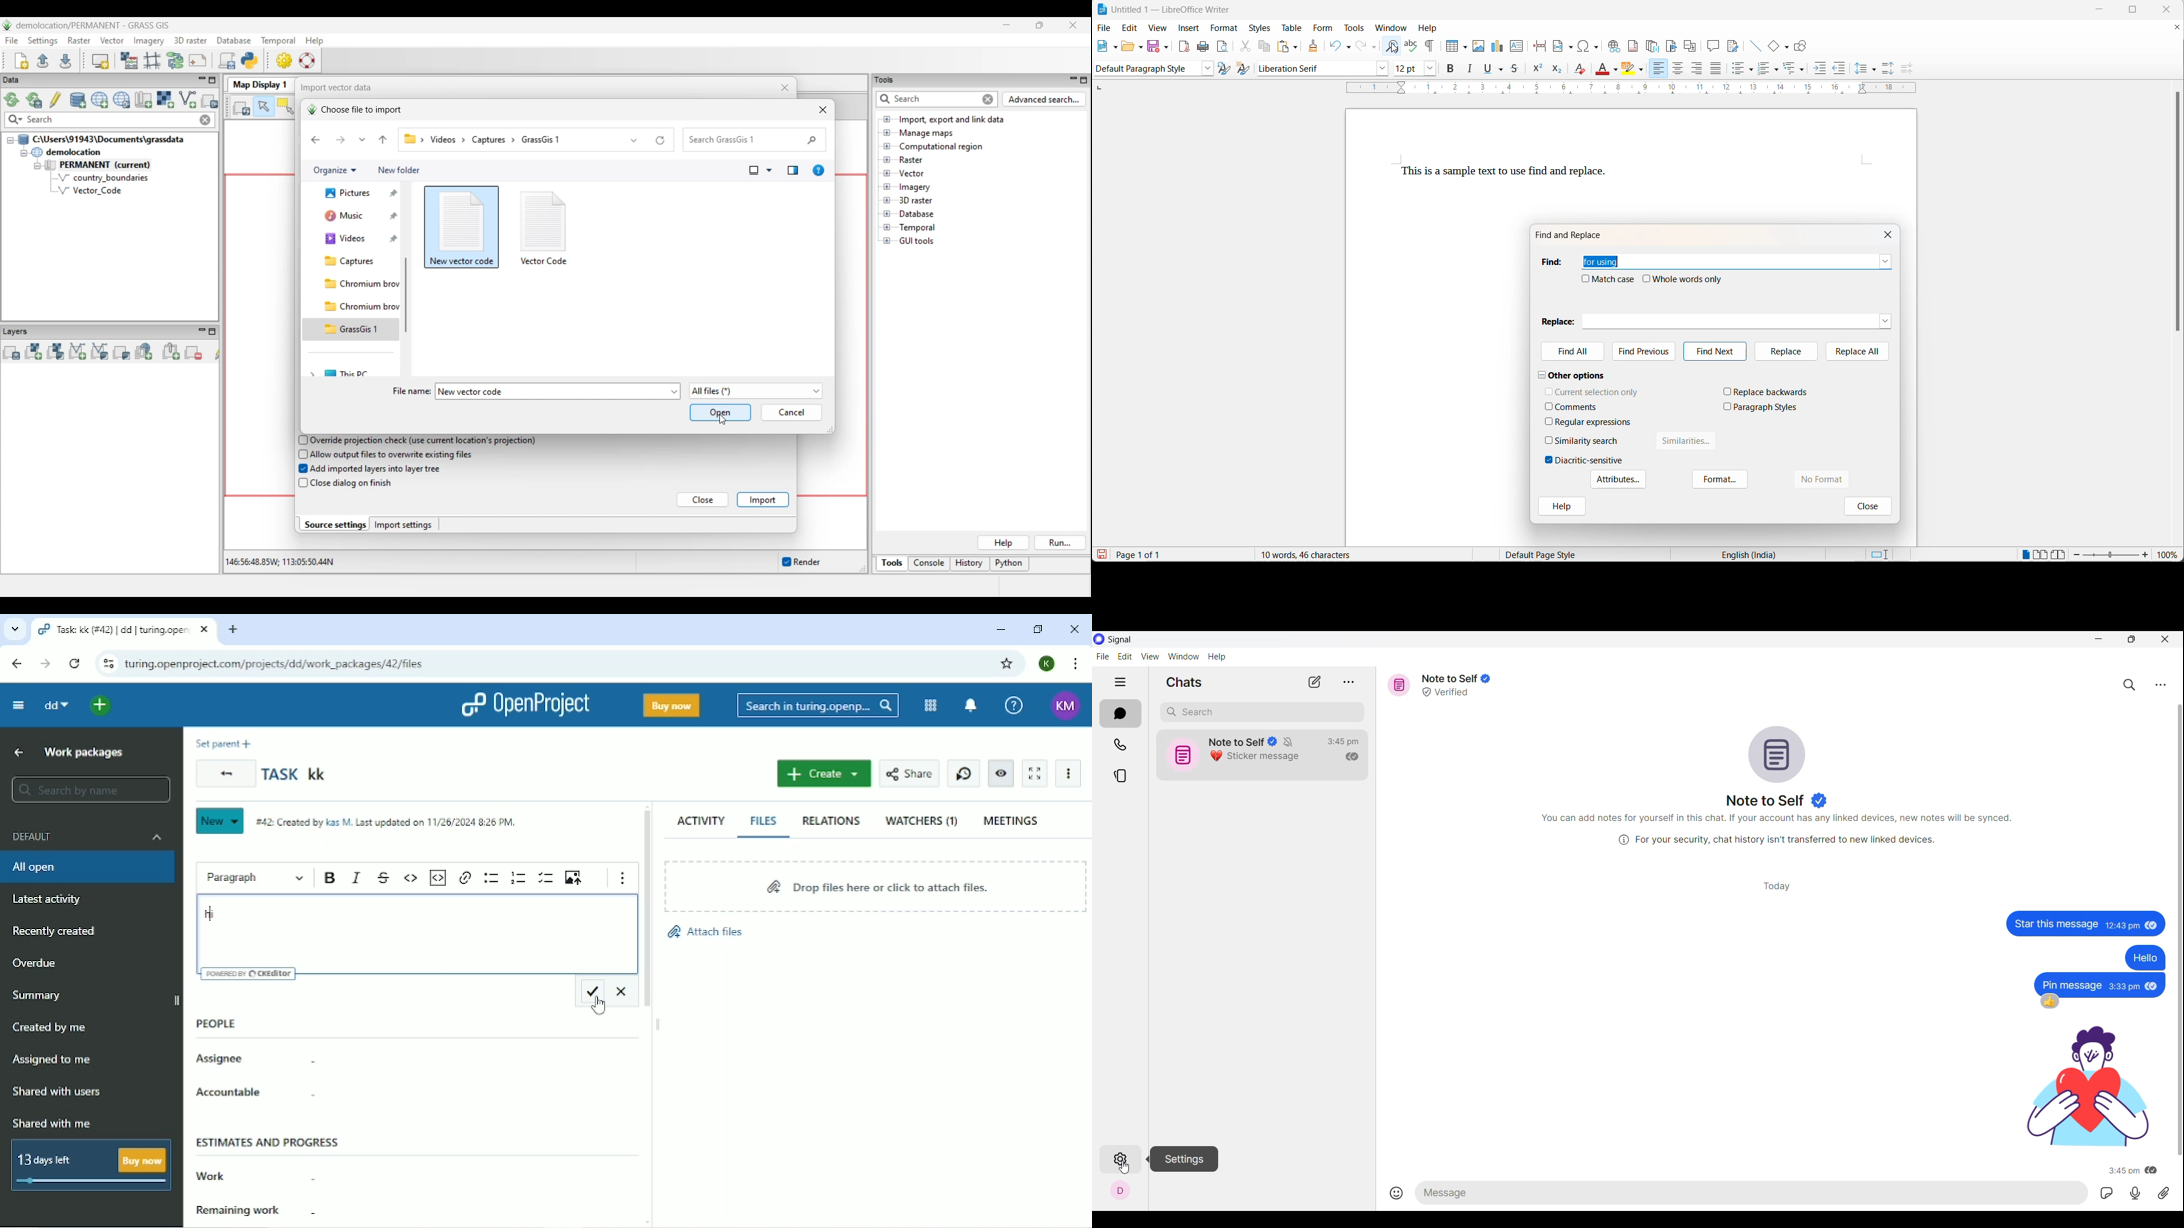 Image resolution: width=2184 pixels, height=1232 pixels. Describe the element at coordinates (709, 933) in the screenshot. I see `Attach files` at that location.